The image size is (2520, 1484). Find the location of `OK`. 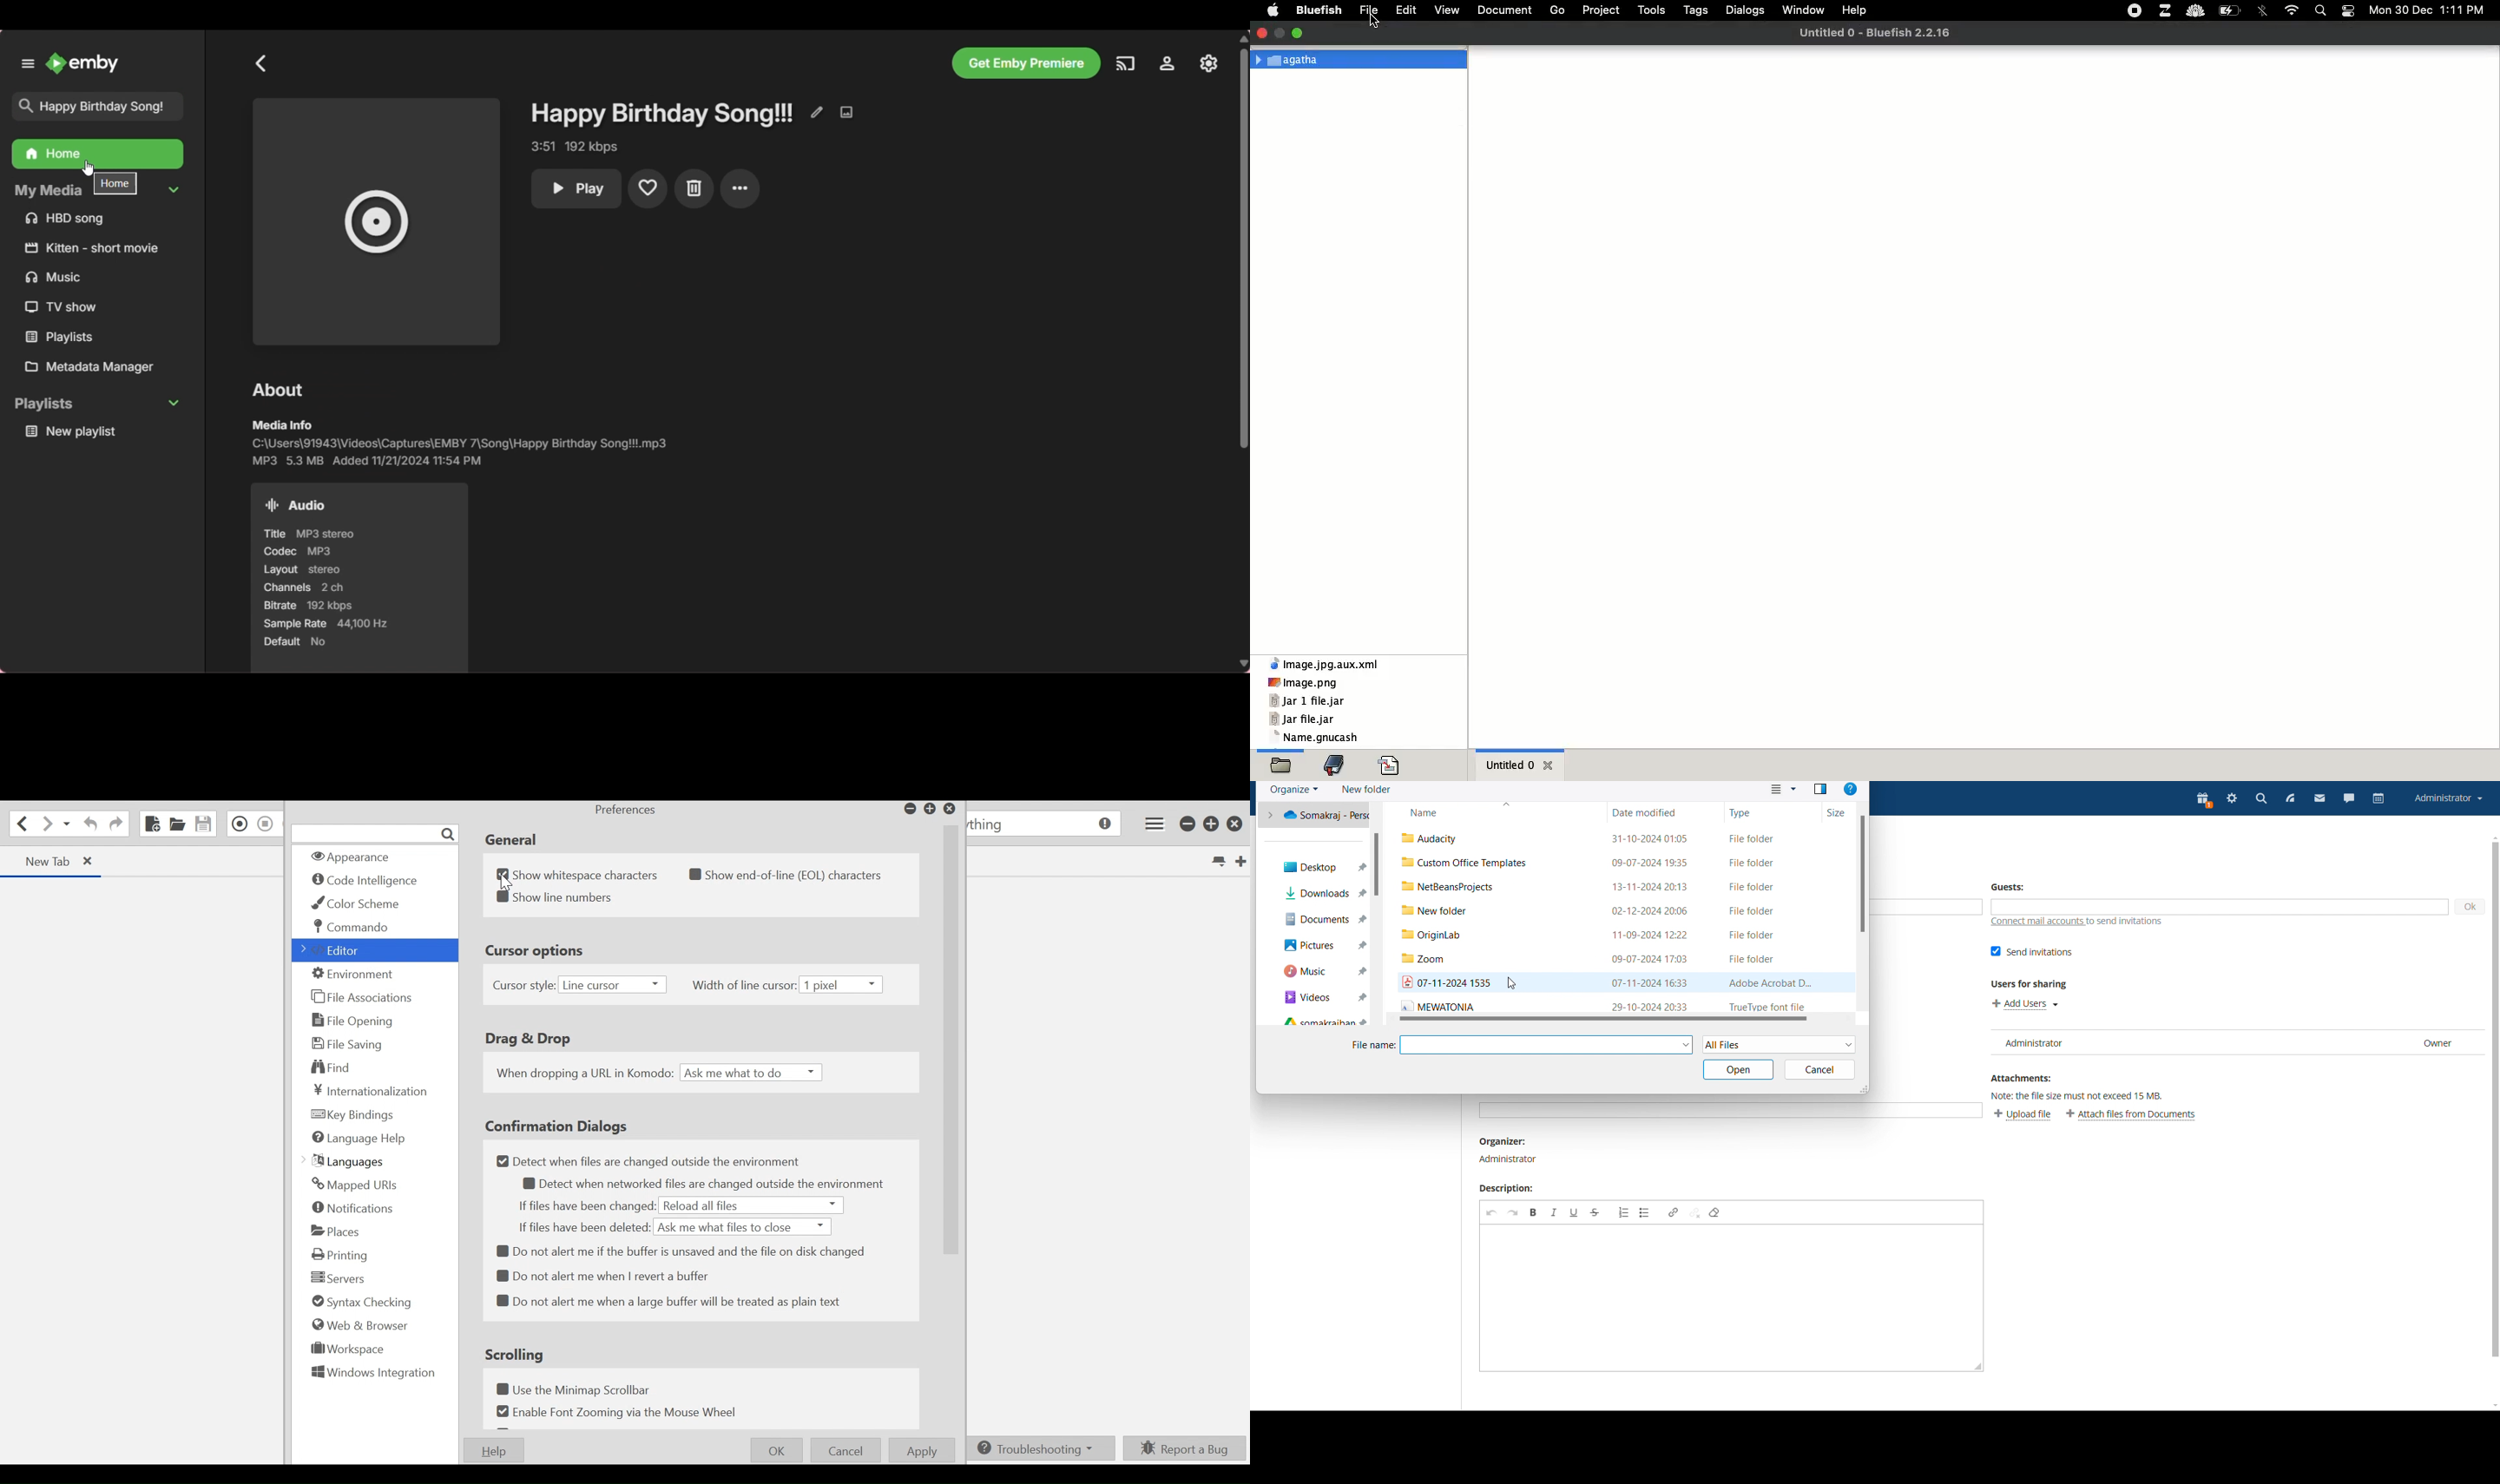

OK is located at coordinates (776, 1450).